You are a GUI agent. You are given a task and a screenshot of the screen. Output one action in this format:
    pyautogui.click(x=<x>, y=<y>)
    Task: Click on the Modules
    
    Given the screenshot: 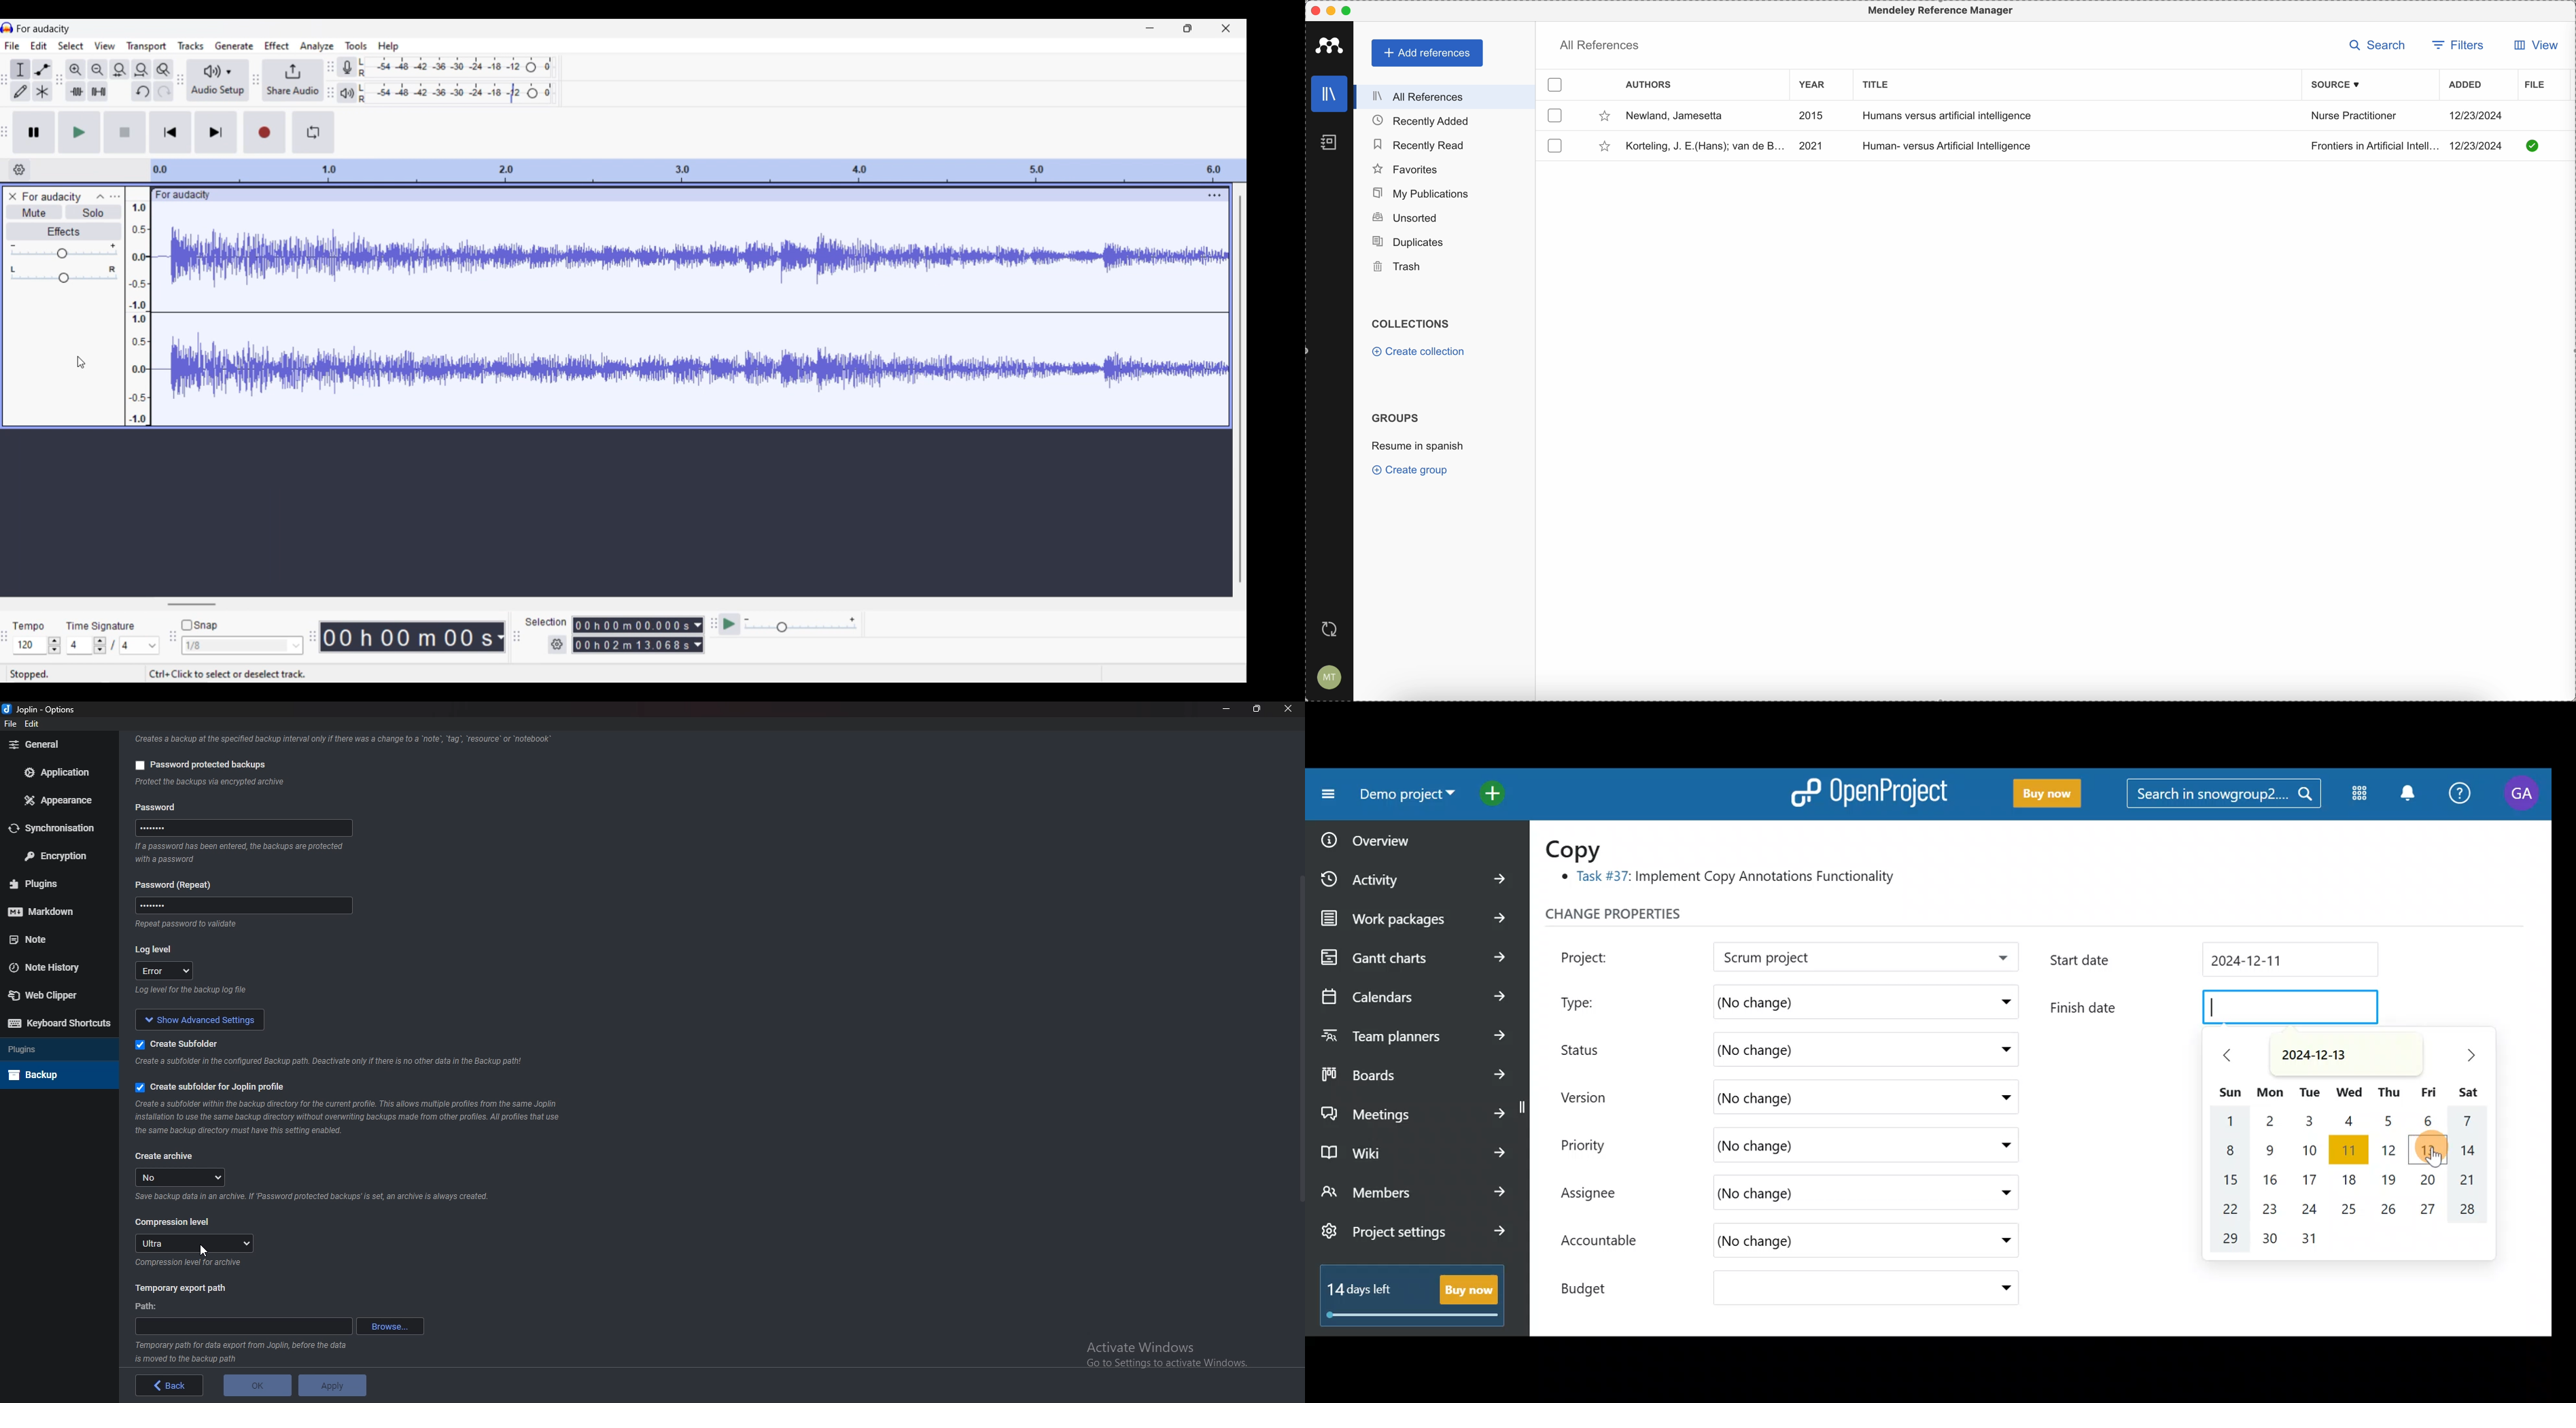 What is the action you would take?
    pyautogui.click(x=2356, y=796)
    